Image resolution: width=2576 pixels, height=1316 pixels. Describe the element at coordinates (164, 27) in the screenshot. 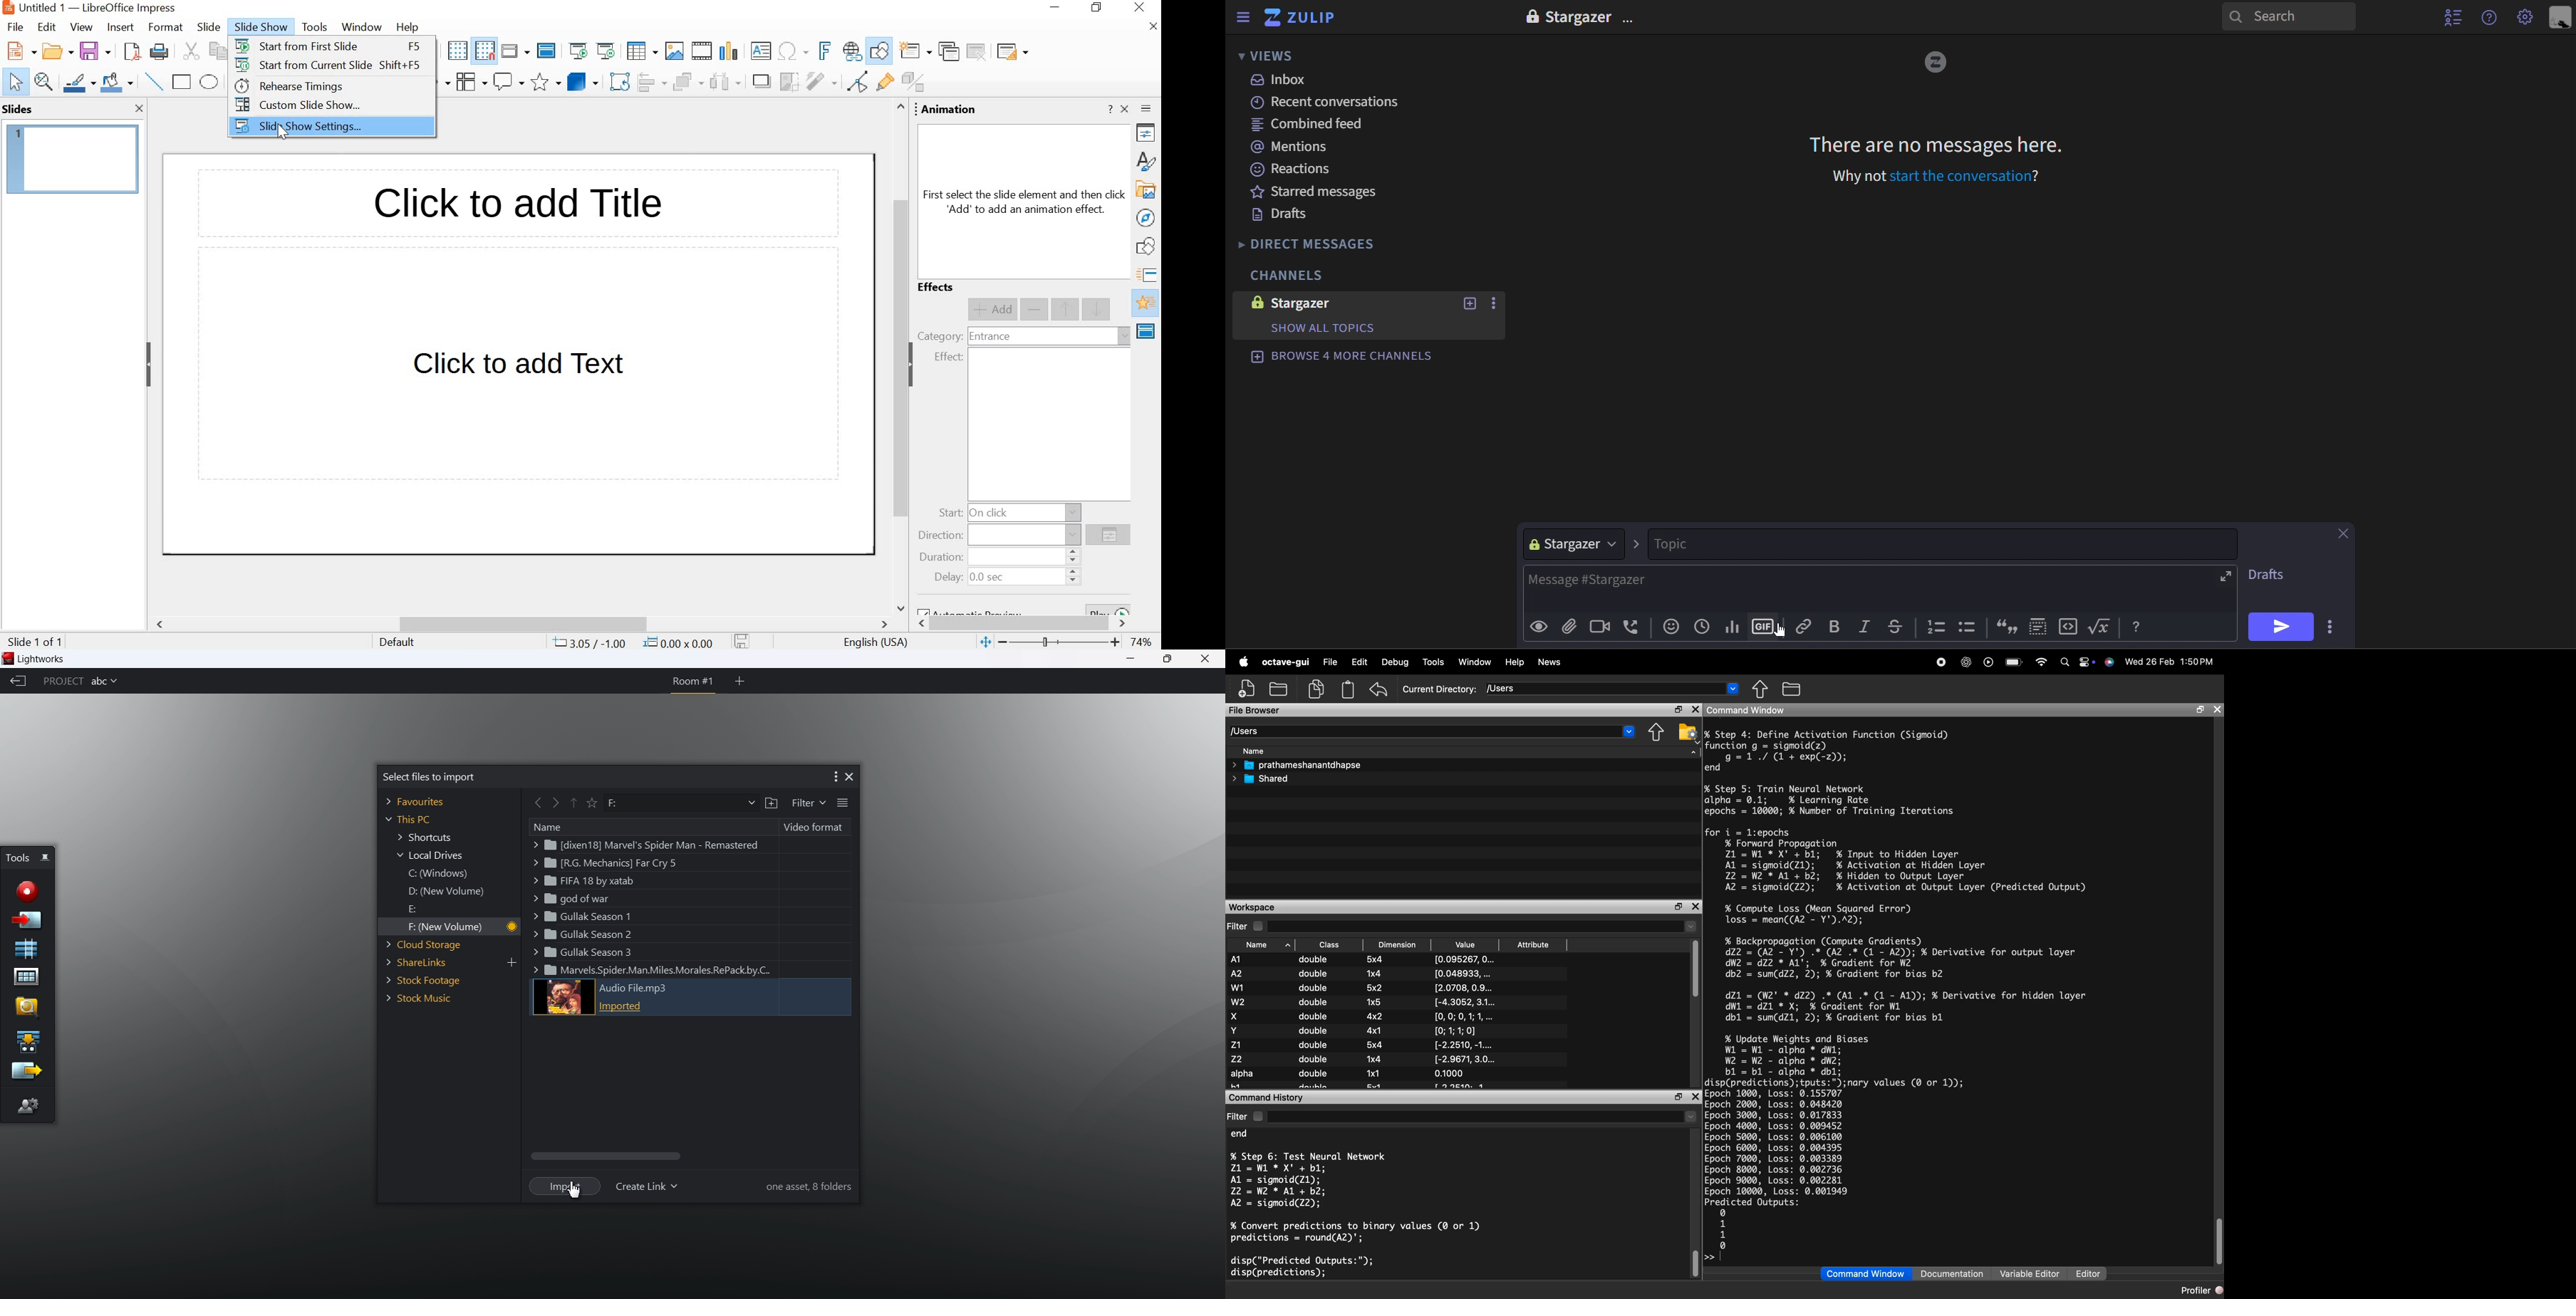

I see `format menu` at that location.